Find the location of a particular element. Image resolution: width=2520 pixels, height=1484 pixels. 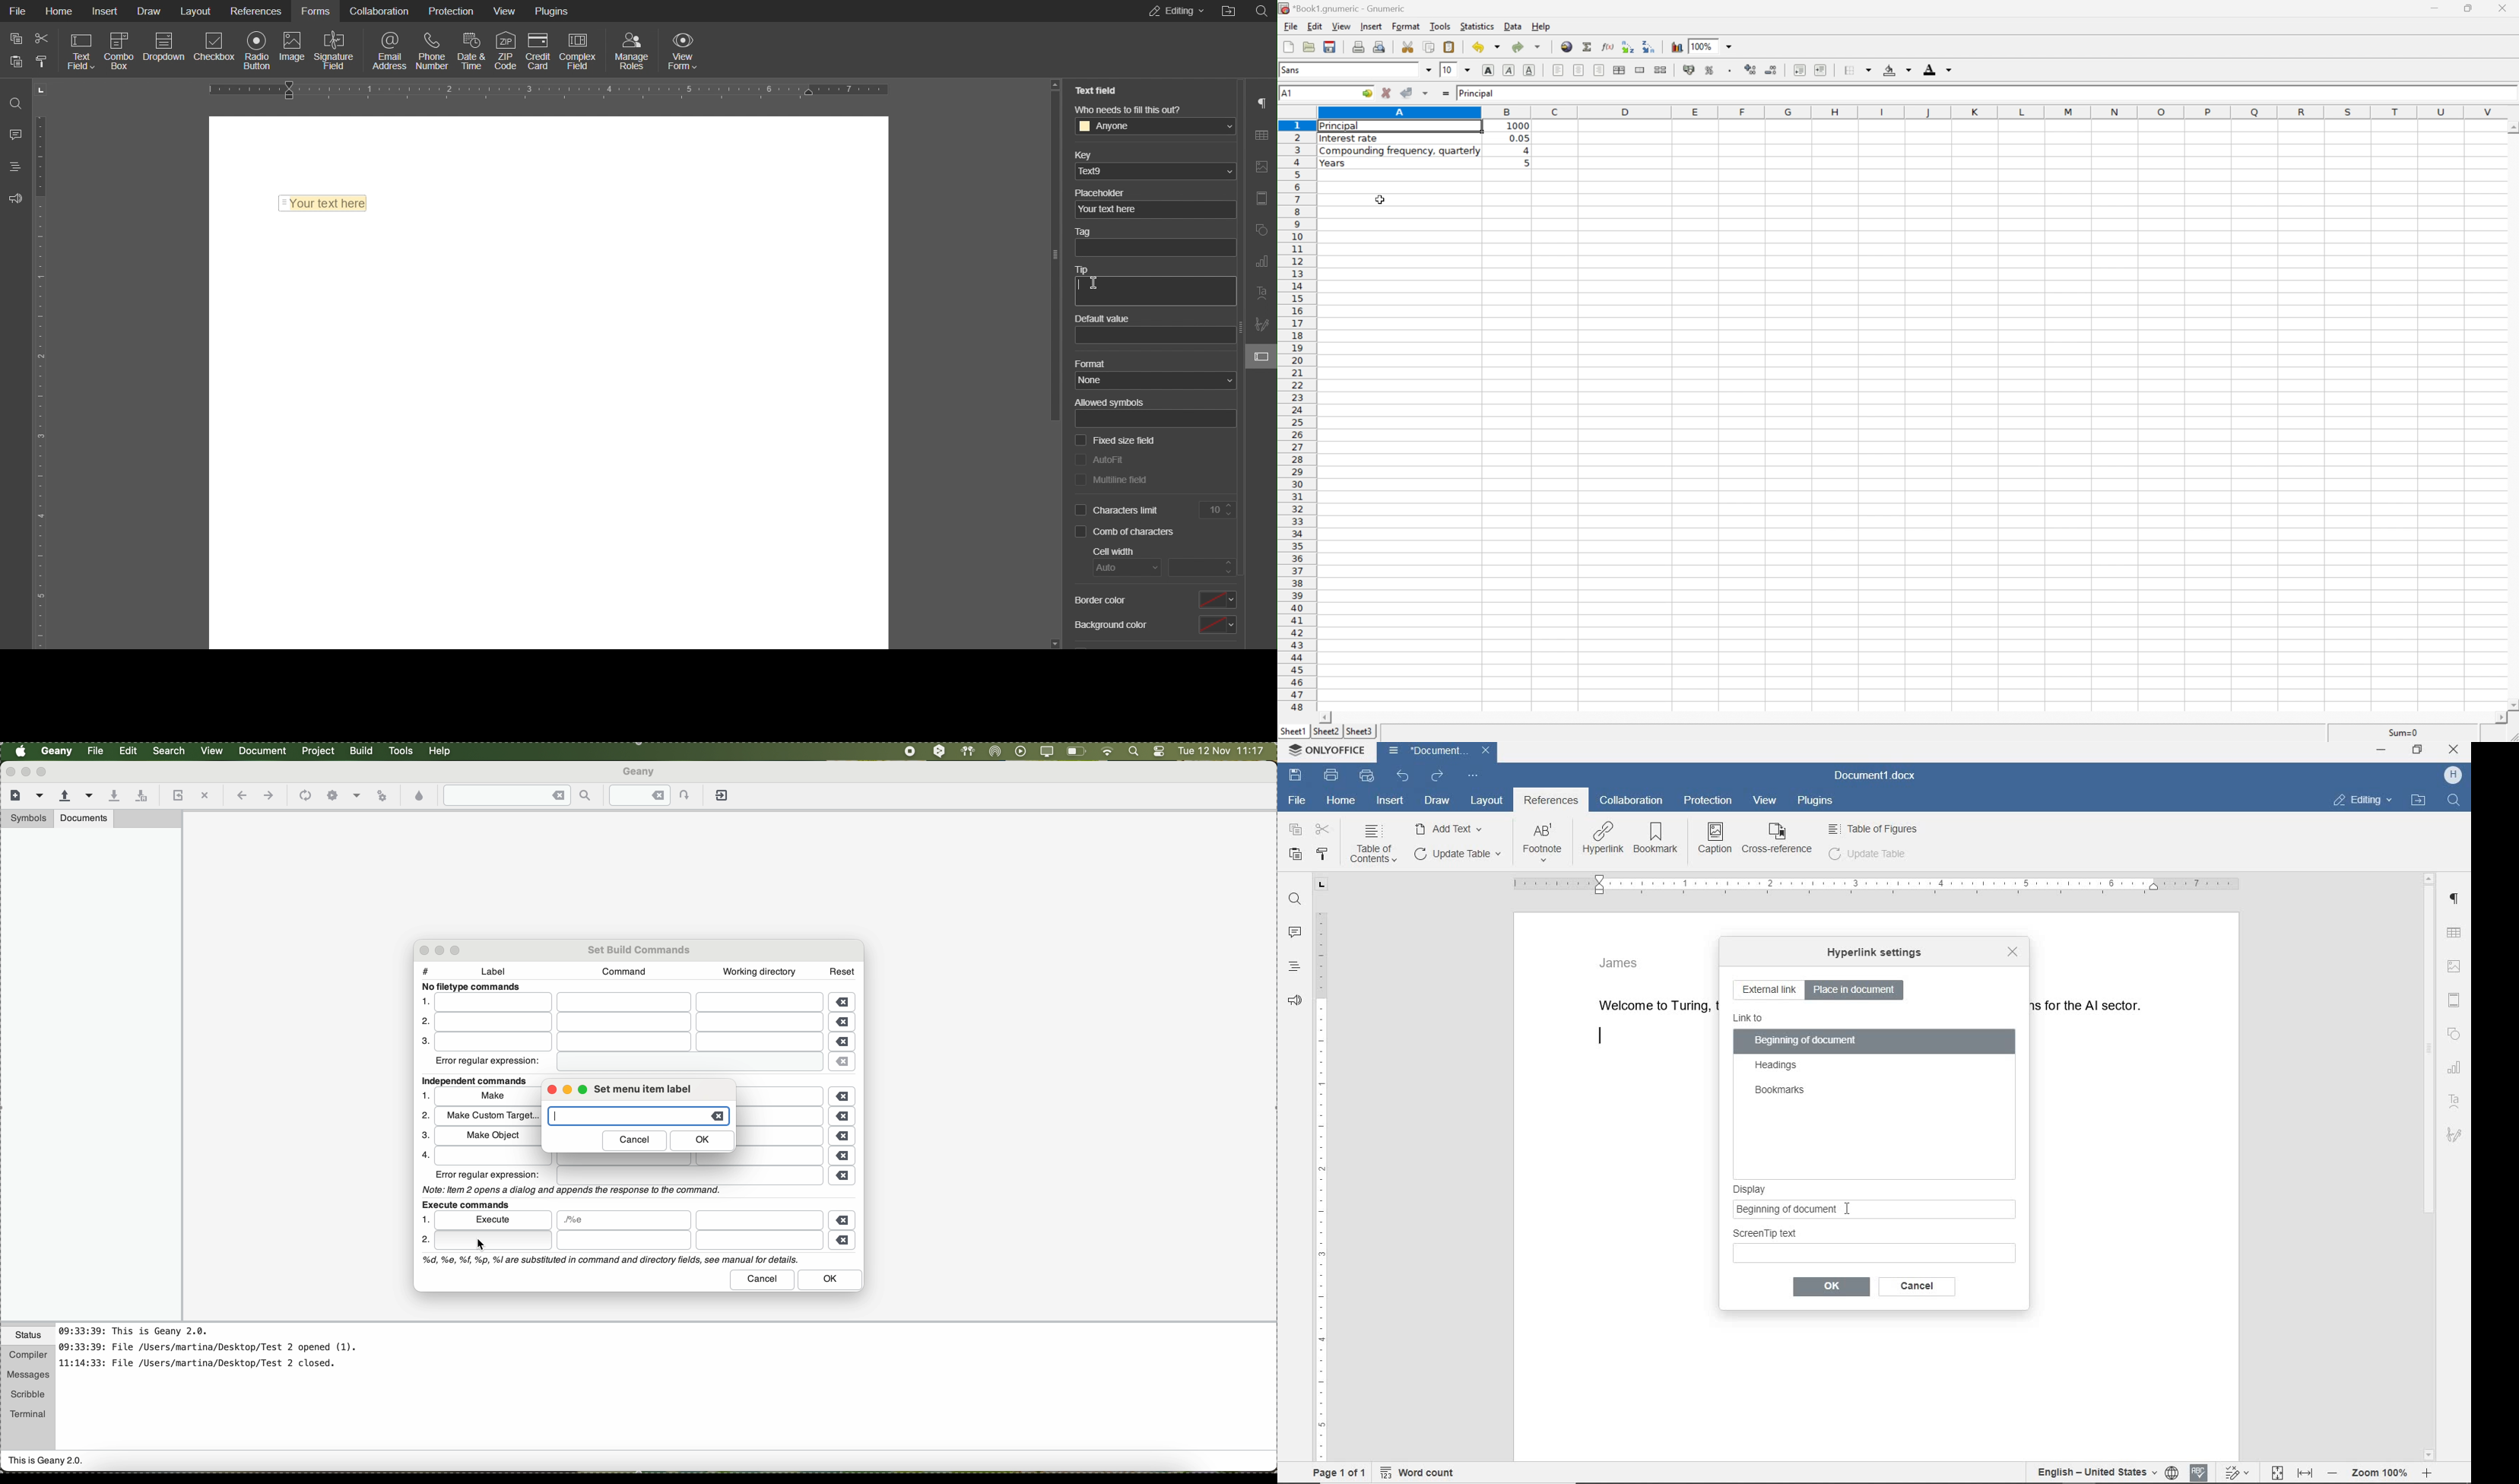

Editing is located at coordinates (2369, 799).